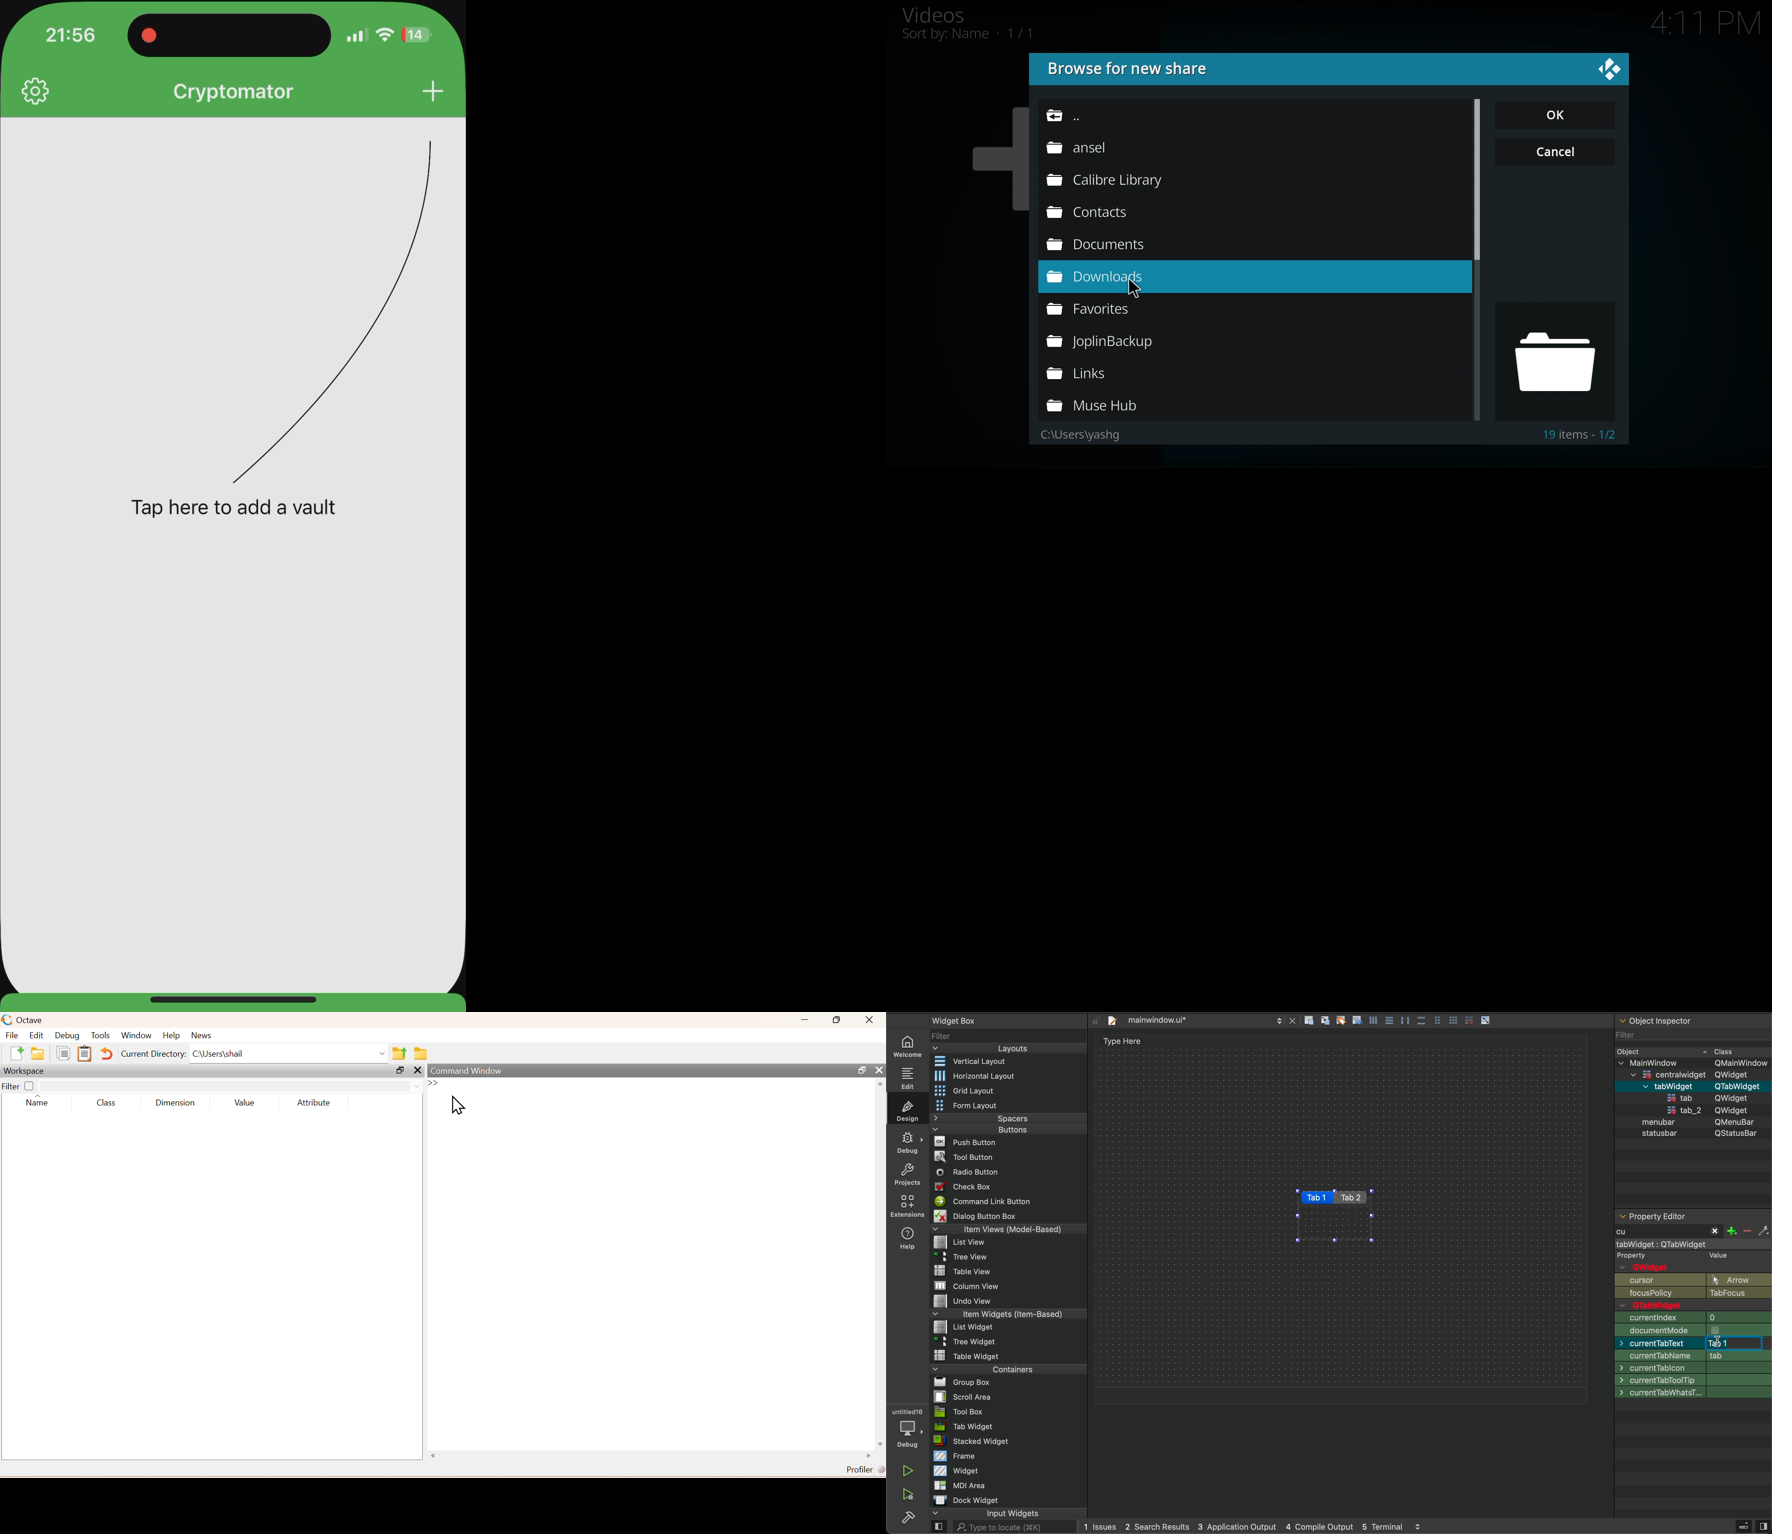 Image resolution: width=1792 pixels, height=1540 pixels. What do you see at coordinates (1079, 115) in the screenshot?
I see `Go back` at bounding box center [1079, 115].